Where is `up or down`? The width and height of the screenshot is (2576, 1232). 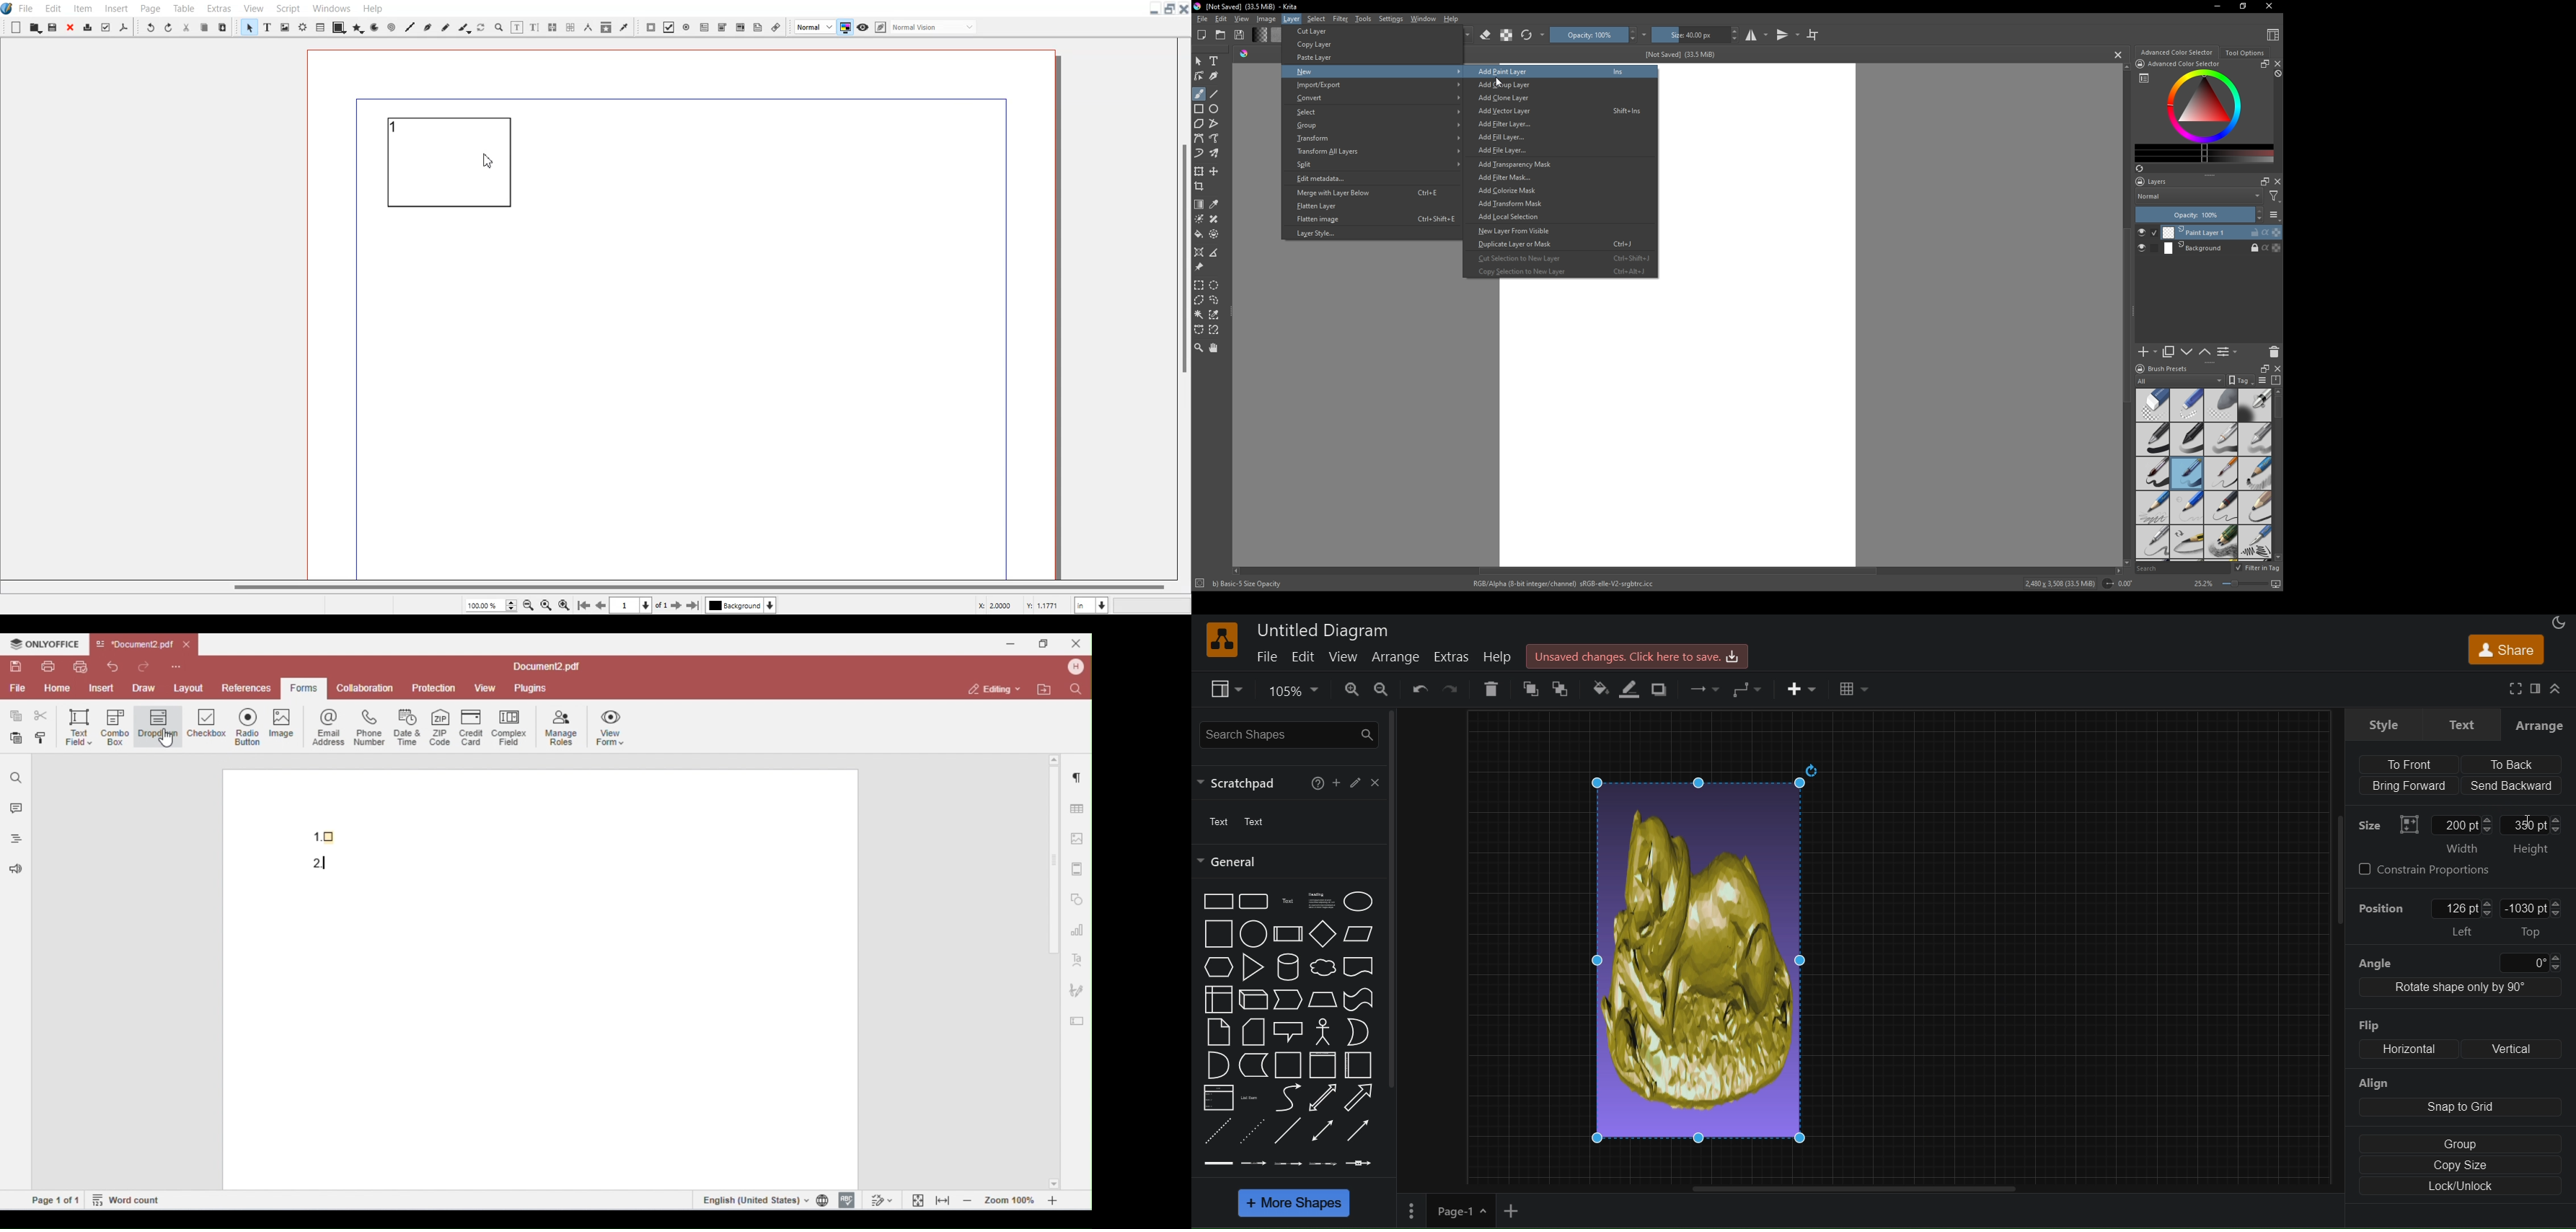
up or down is located at coordinates (2206, 352).